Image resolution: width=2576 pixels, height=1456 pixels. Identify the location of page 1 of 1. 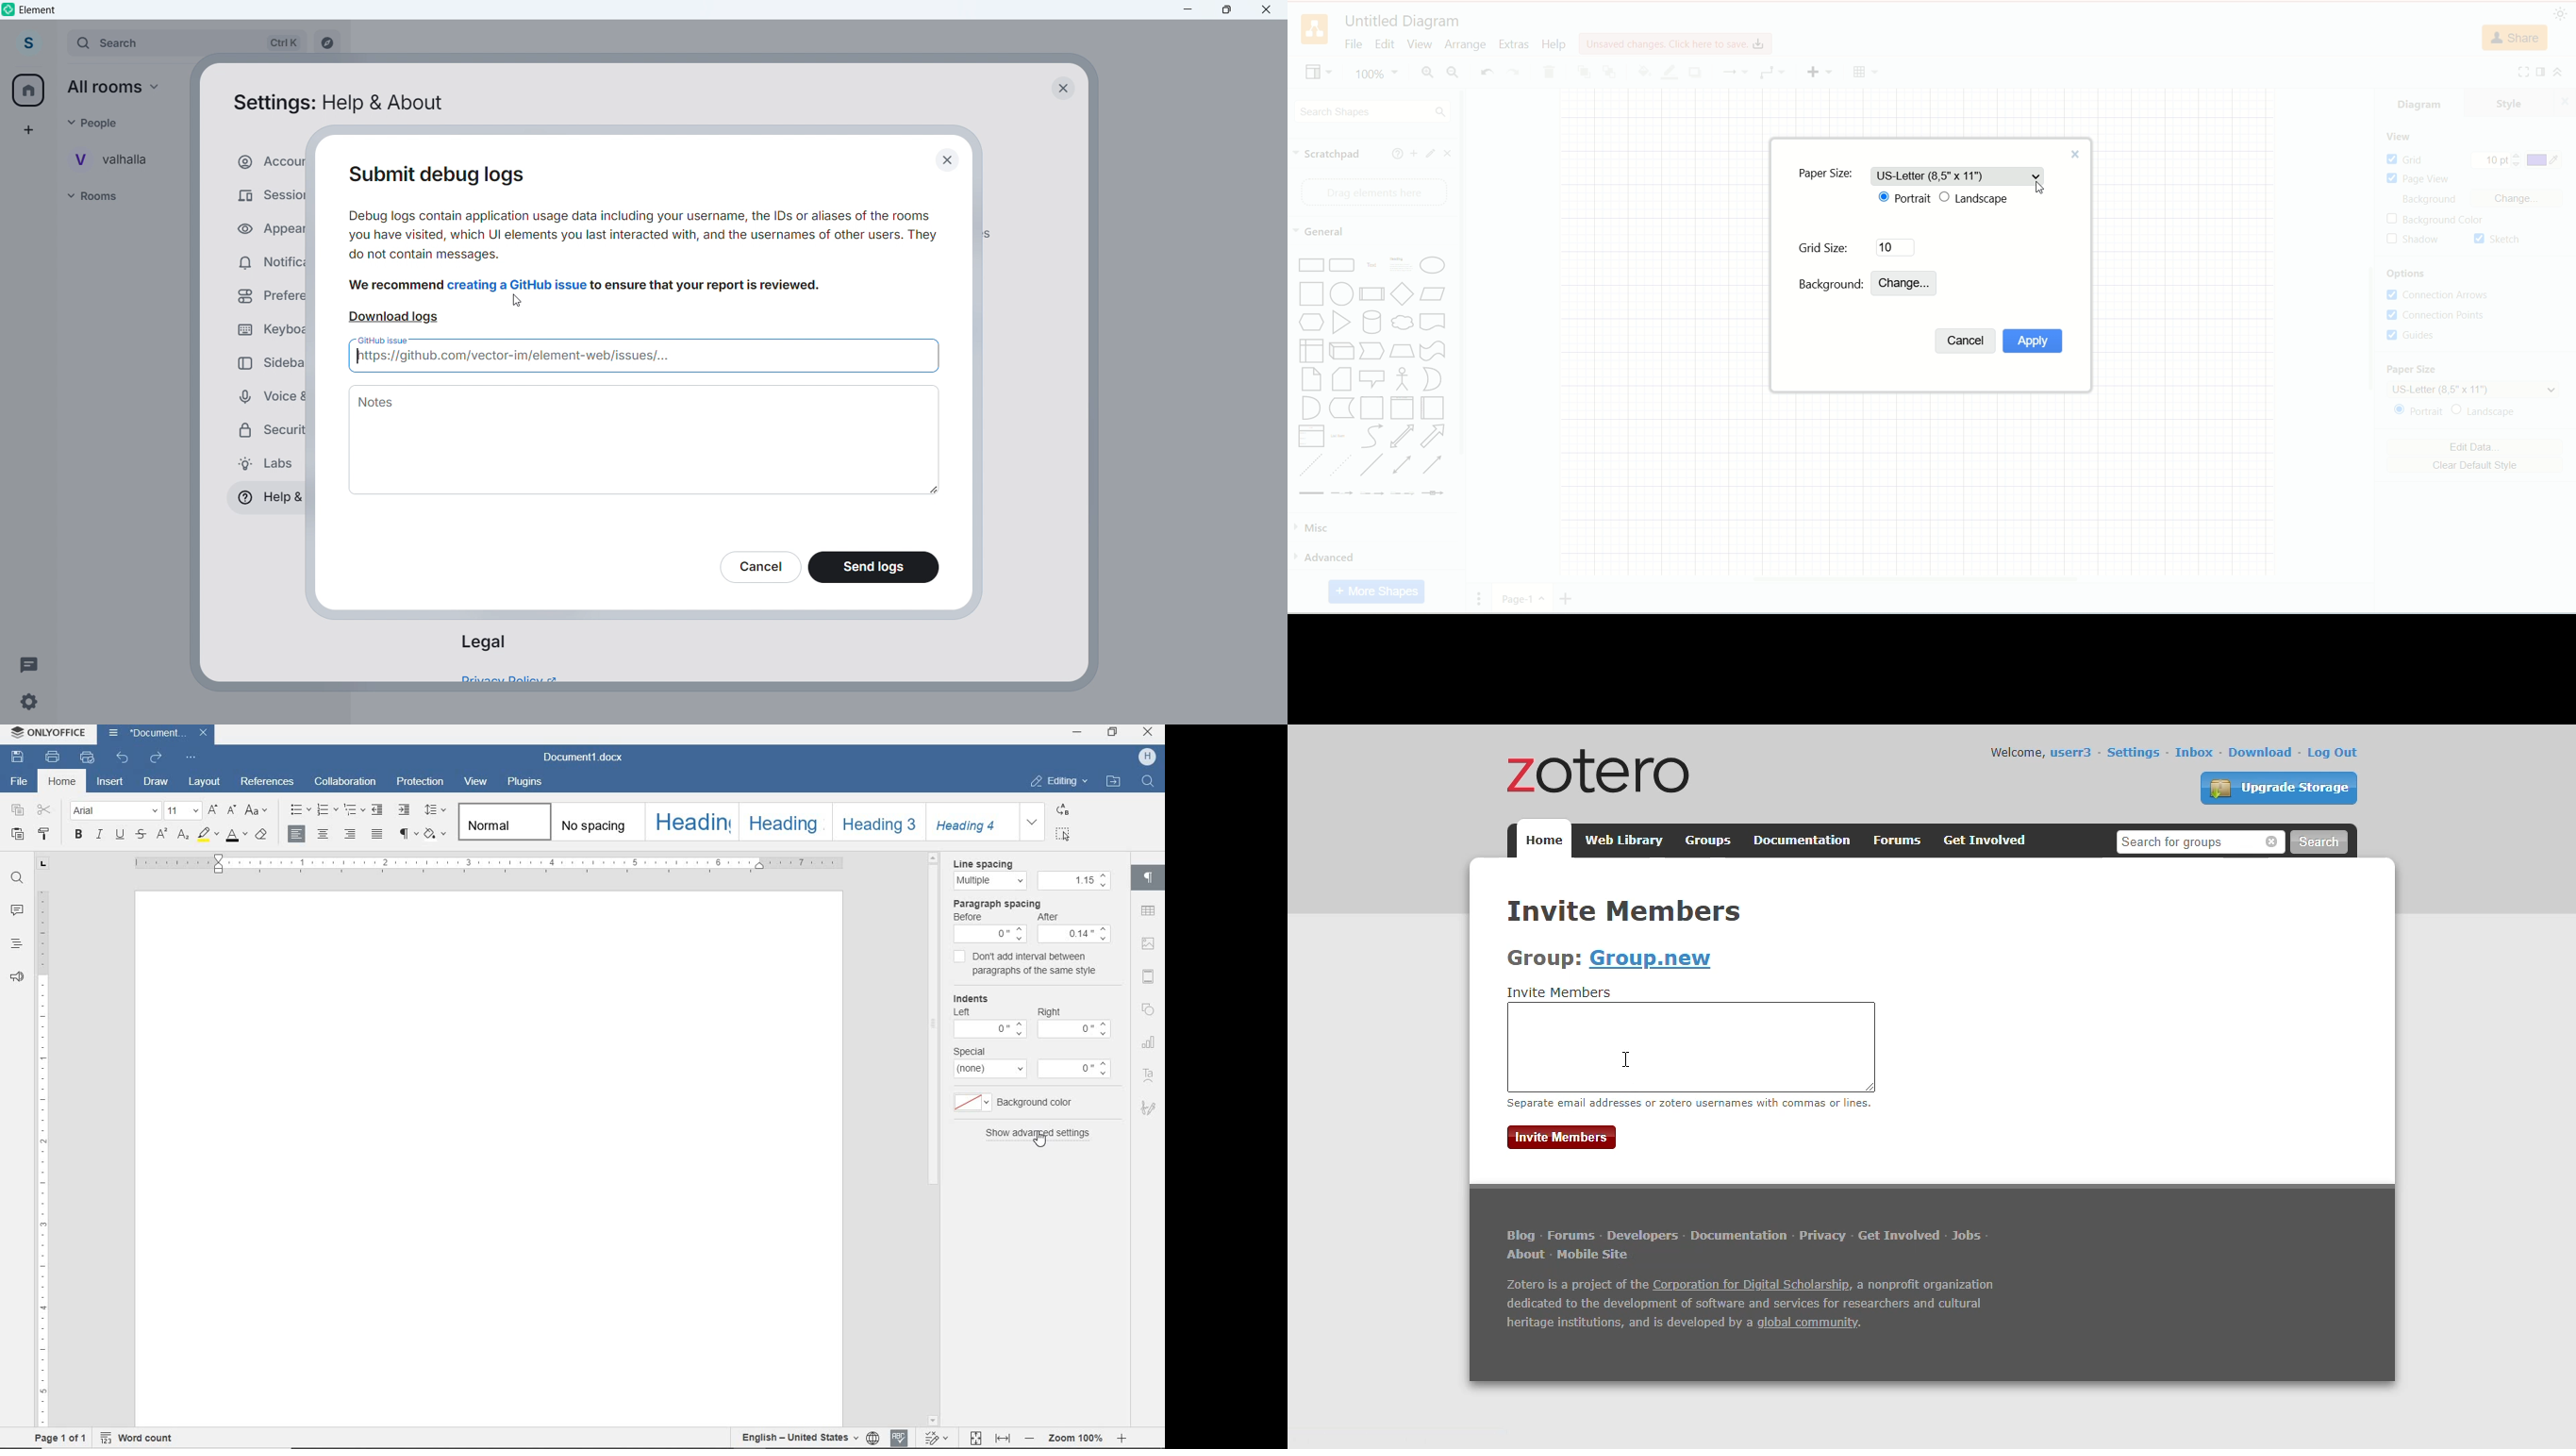
(59, 1440).